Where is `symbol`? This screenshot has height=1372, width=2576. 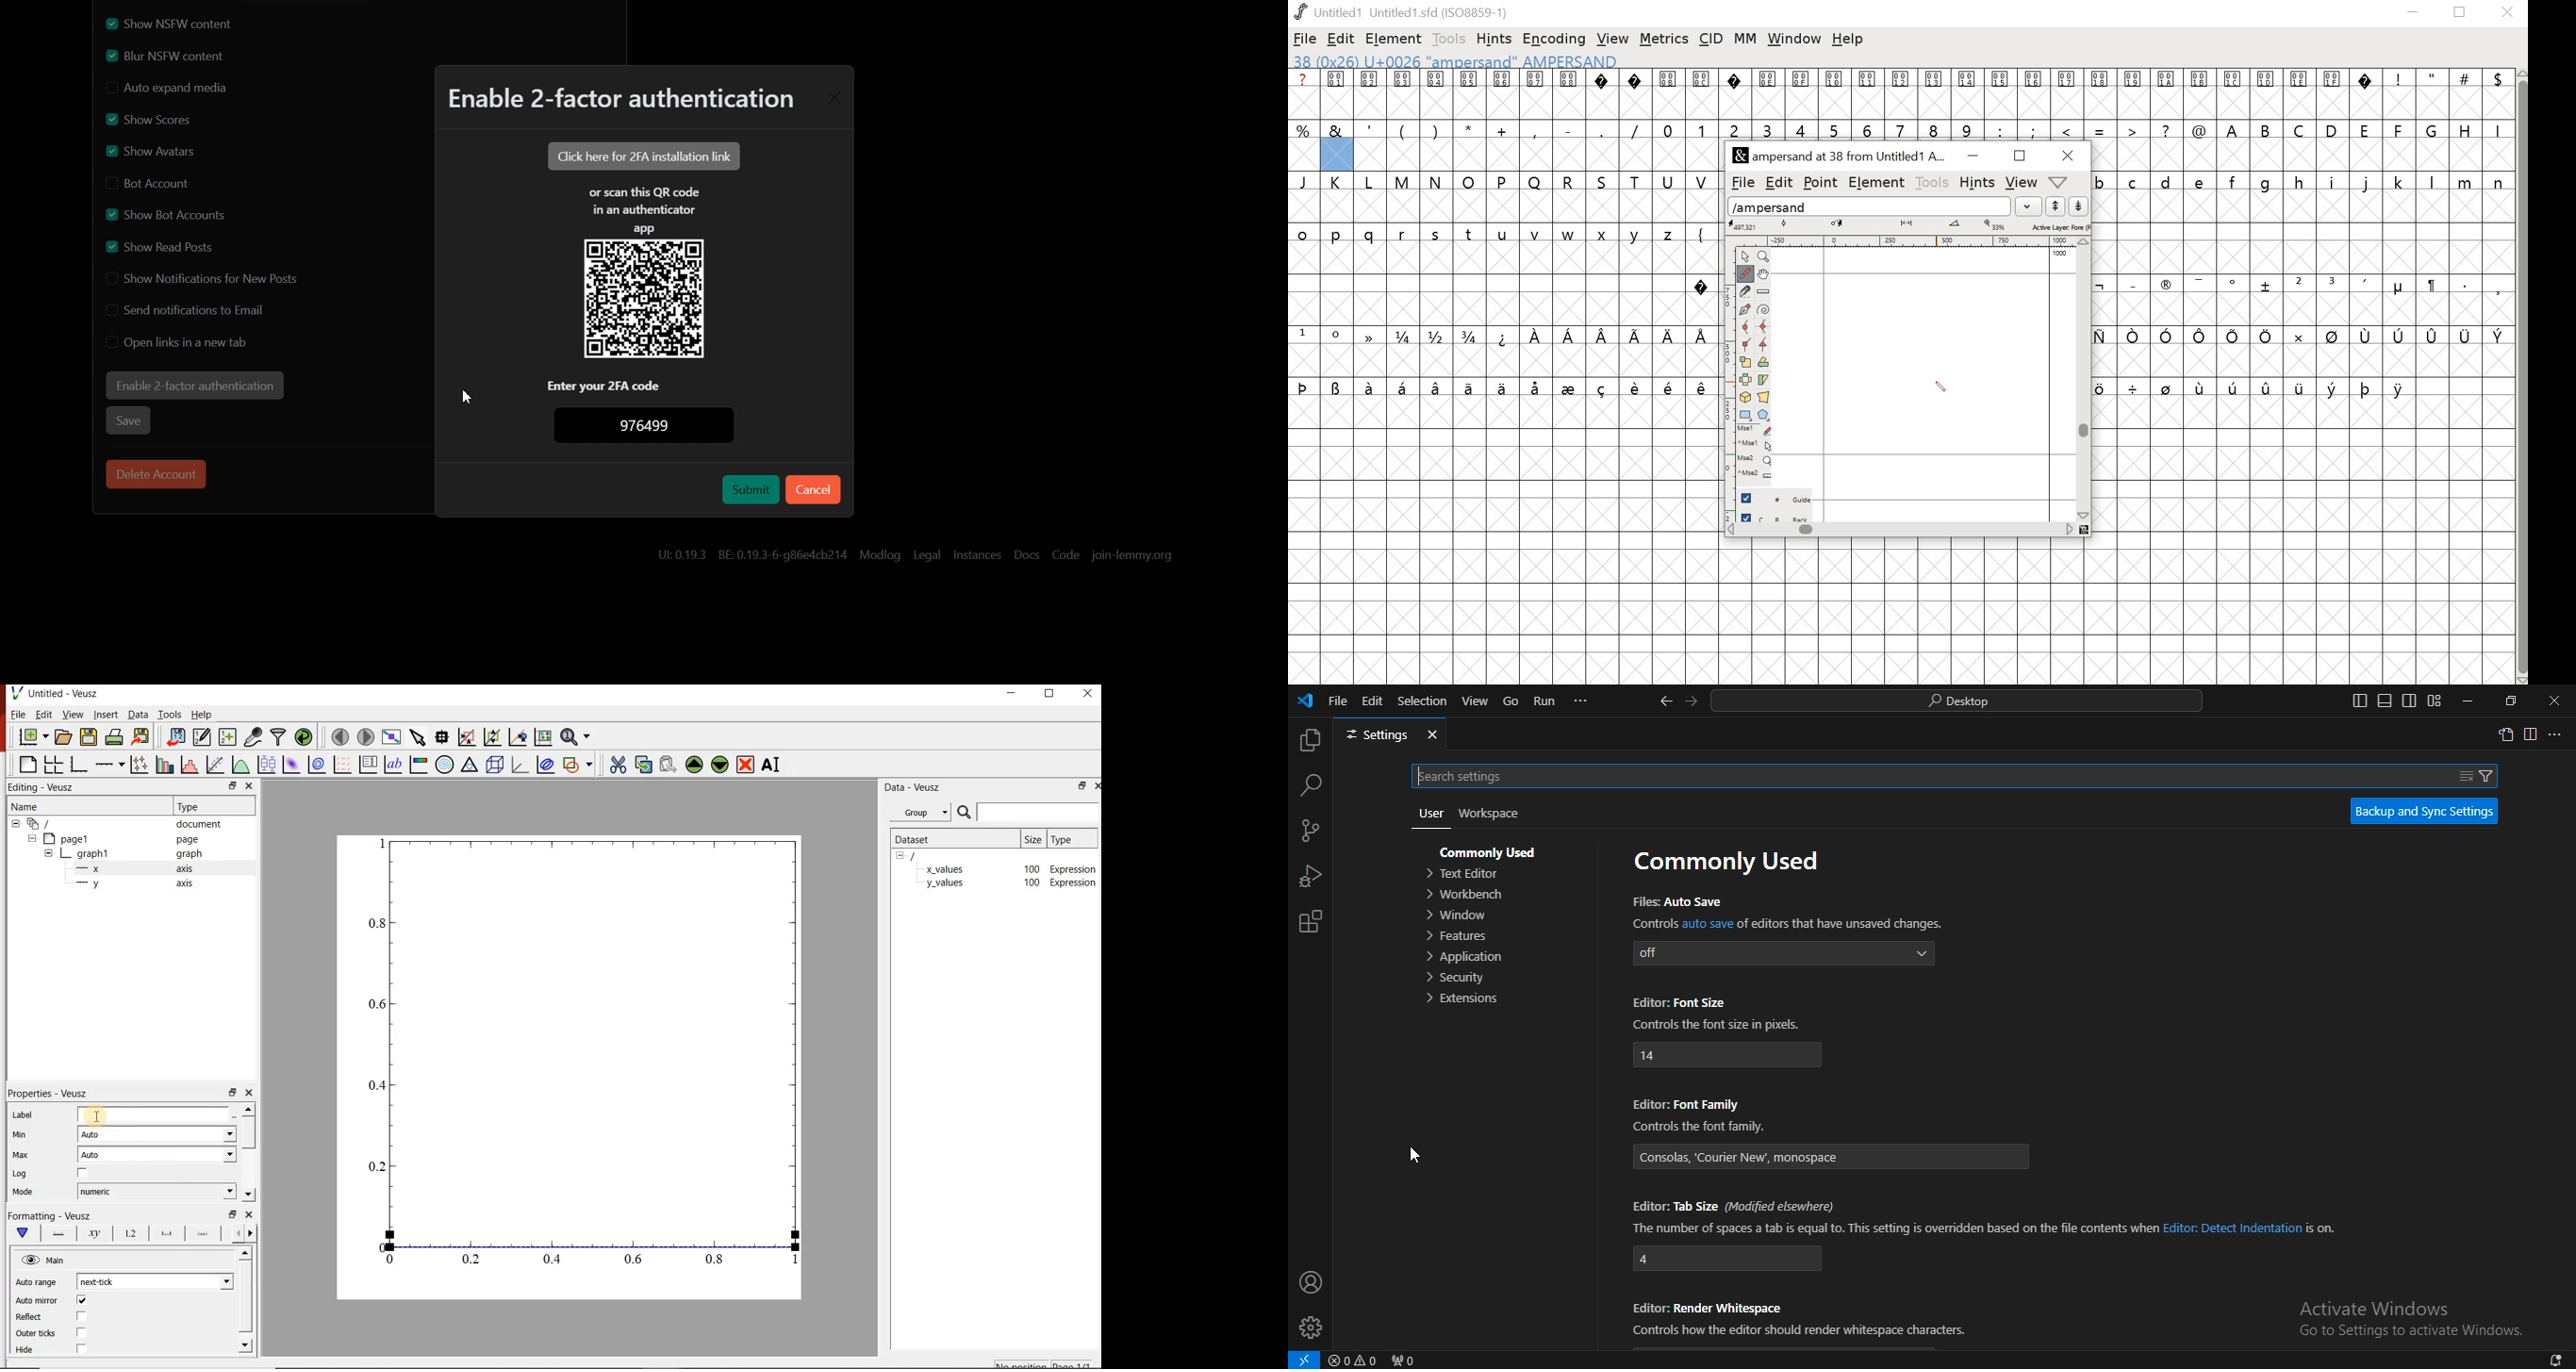
symbol is located at coordinates (1702, 388).